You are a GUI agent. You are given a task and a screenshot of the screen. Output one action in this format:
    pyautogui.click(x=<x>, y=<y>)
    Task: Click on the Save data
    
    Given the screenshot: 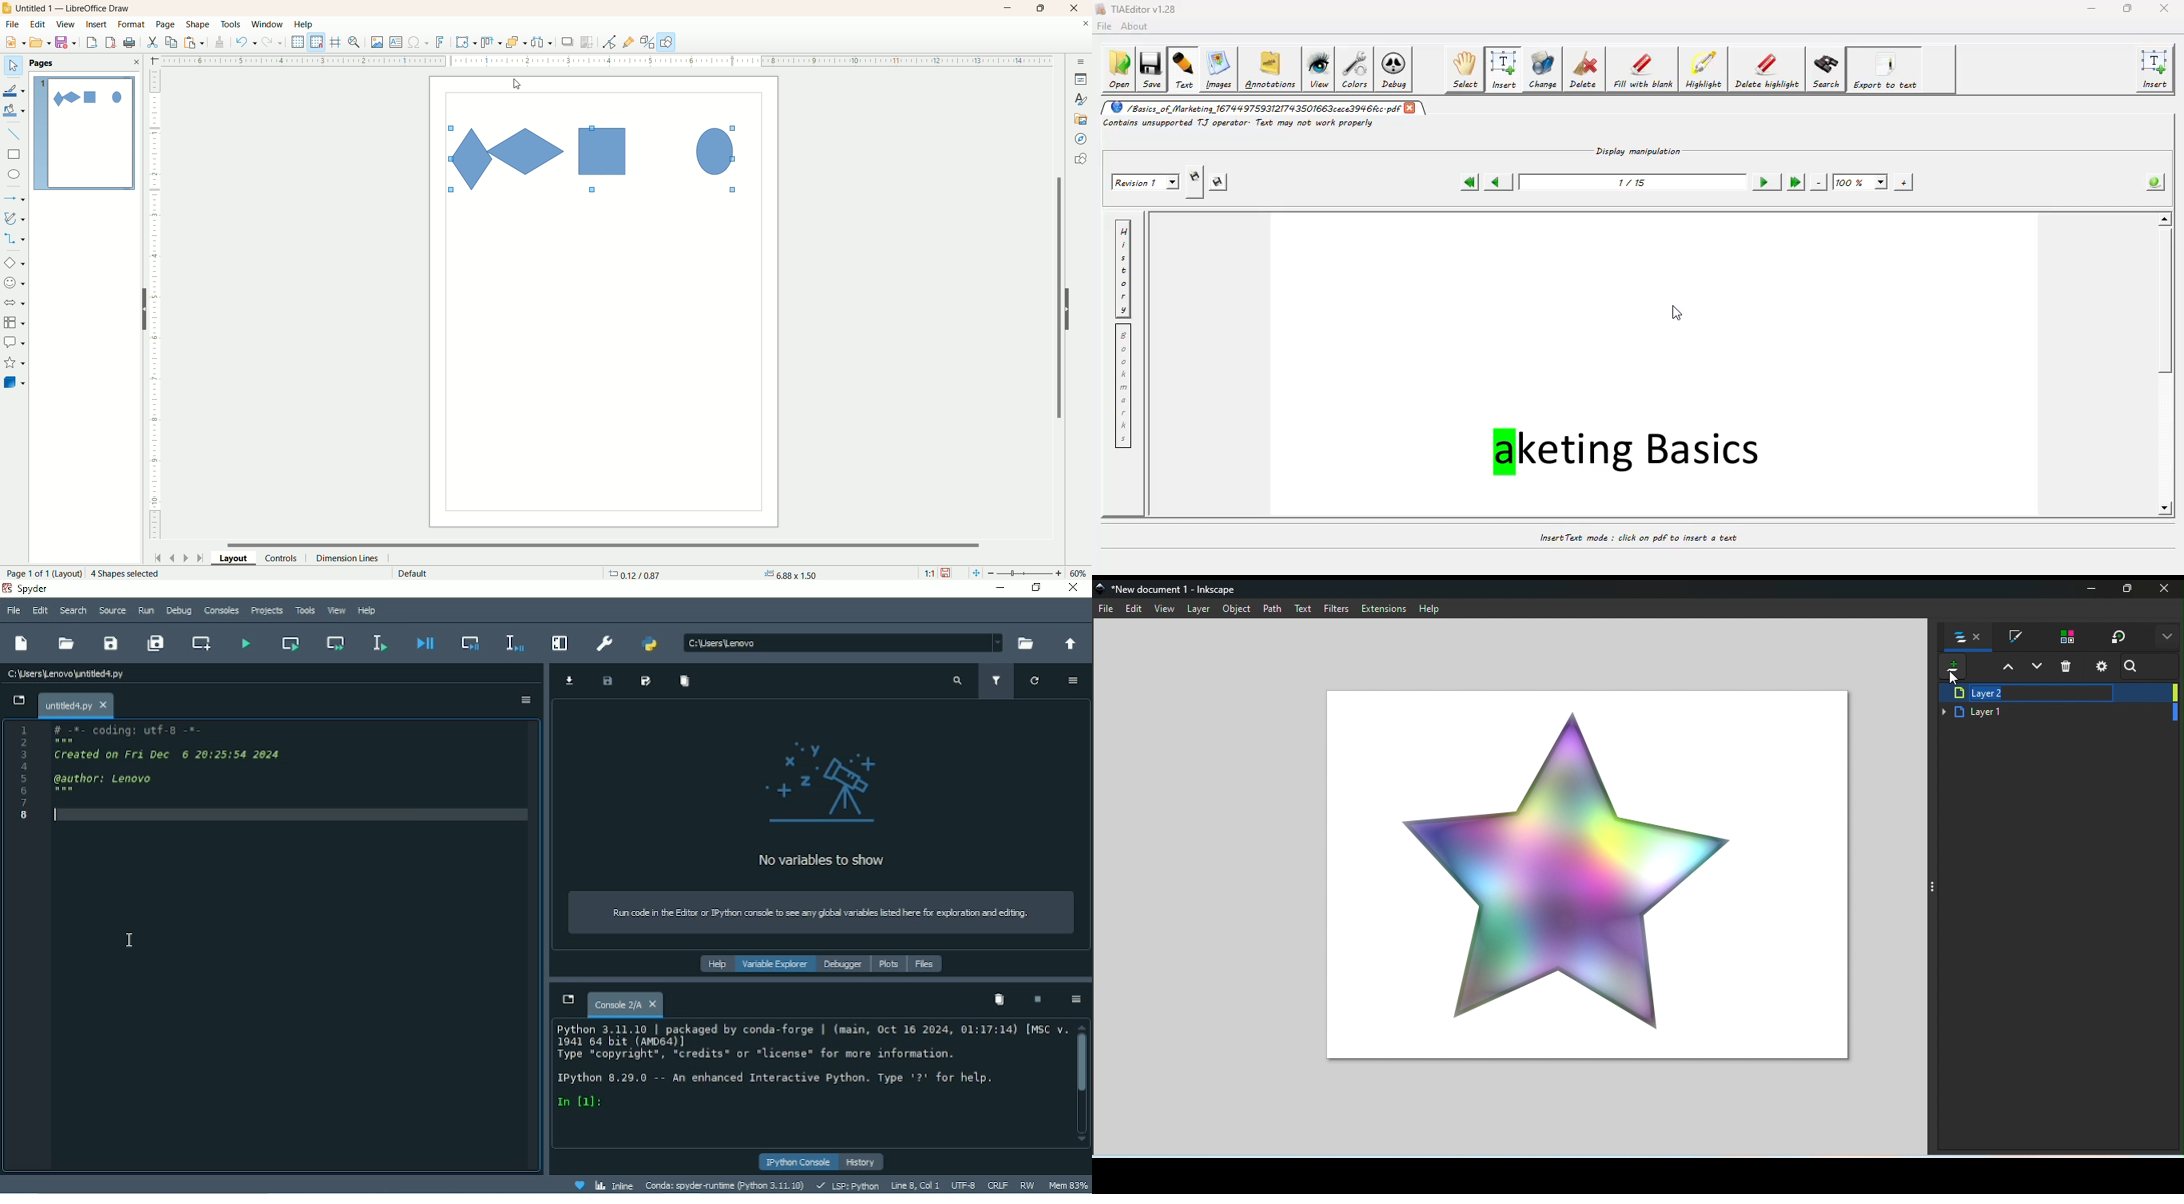 What is the action you would take?
    pyautogui.click(x=610, y=681)
    